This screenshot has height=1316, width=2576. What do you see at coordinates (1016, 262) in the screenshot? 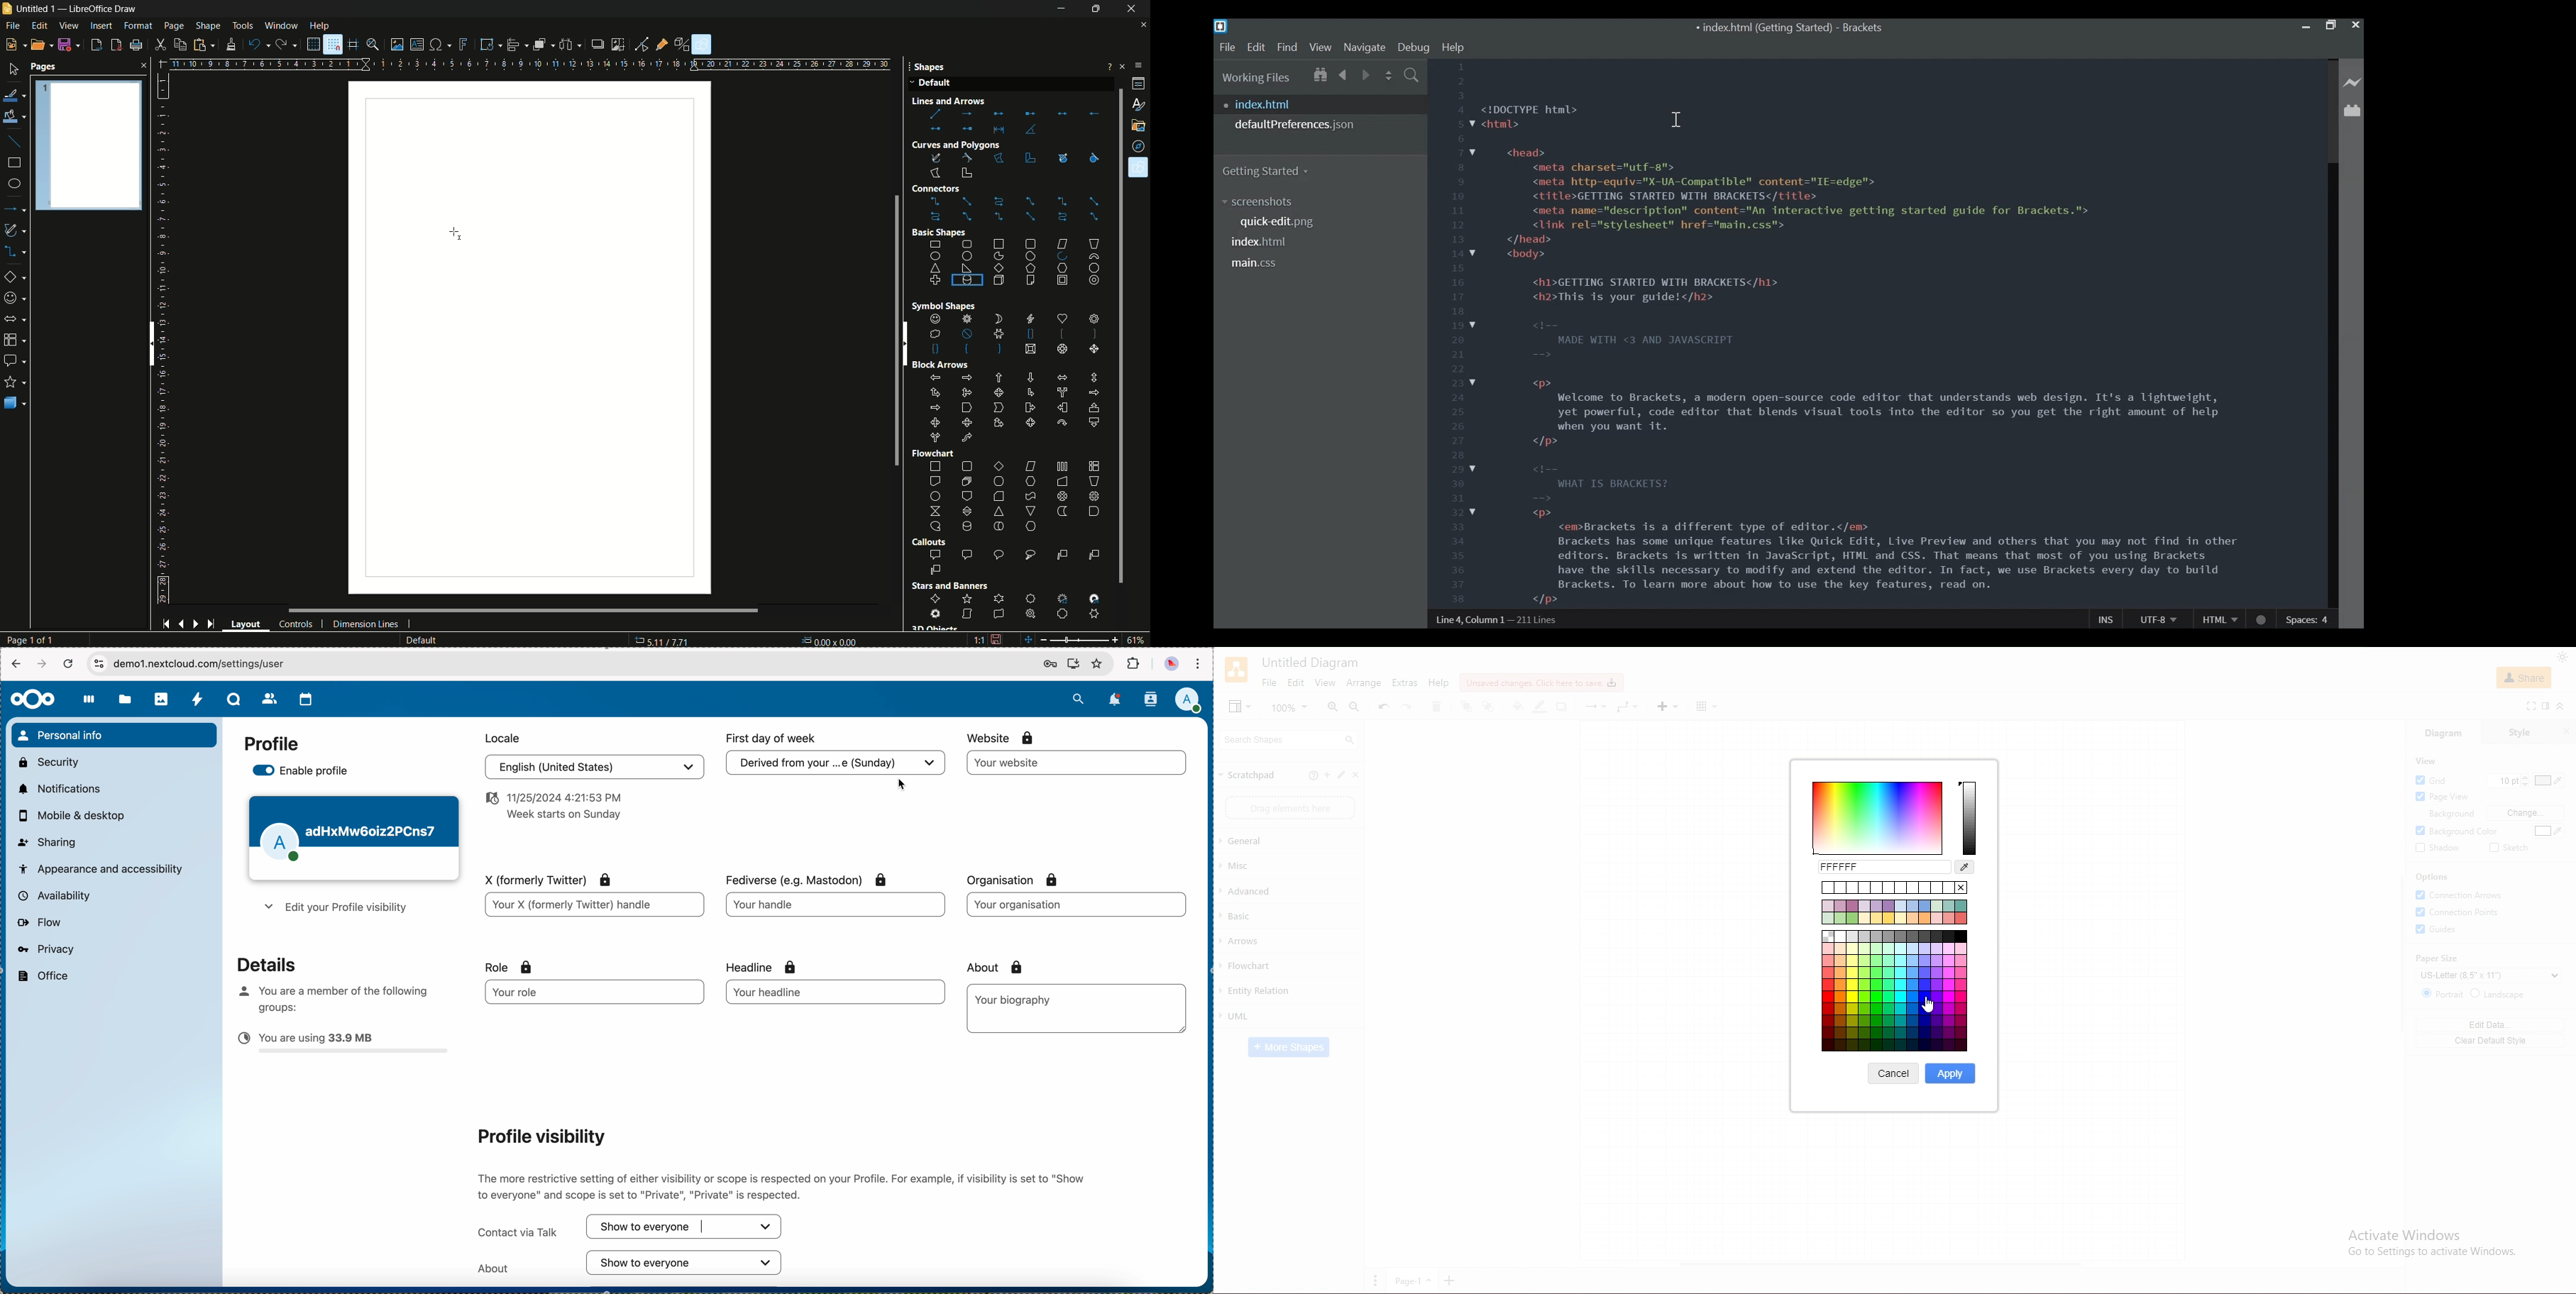
I see `basic shapes` at bounding box center [1016, 262].